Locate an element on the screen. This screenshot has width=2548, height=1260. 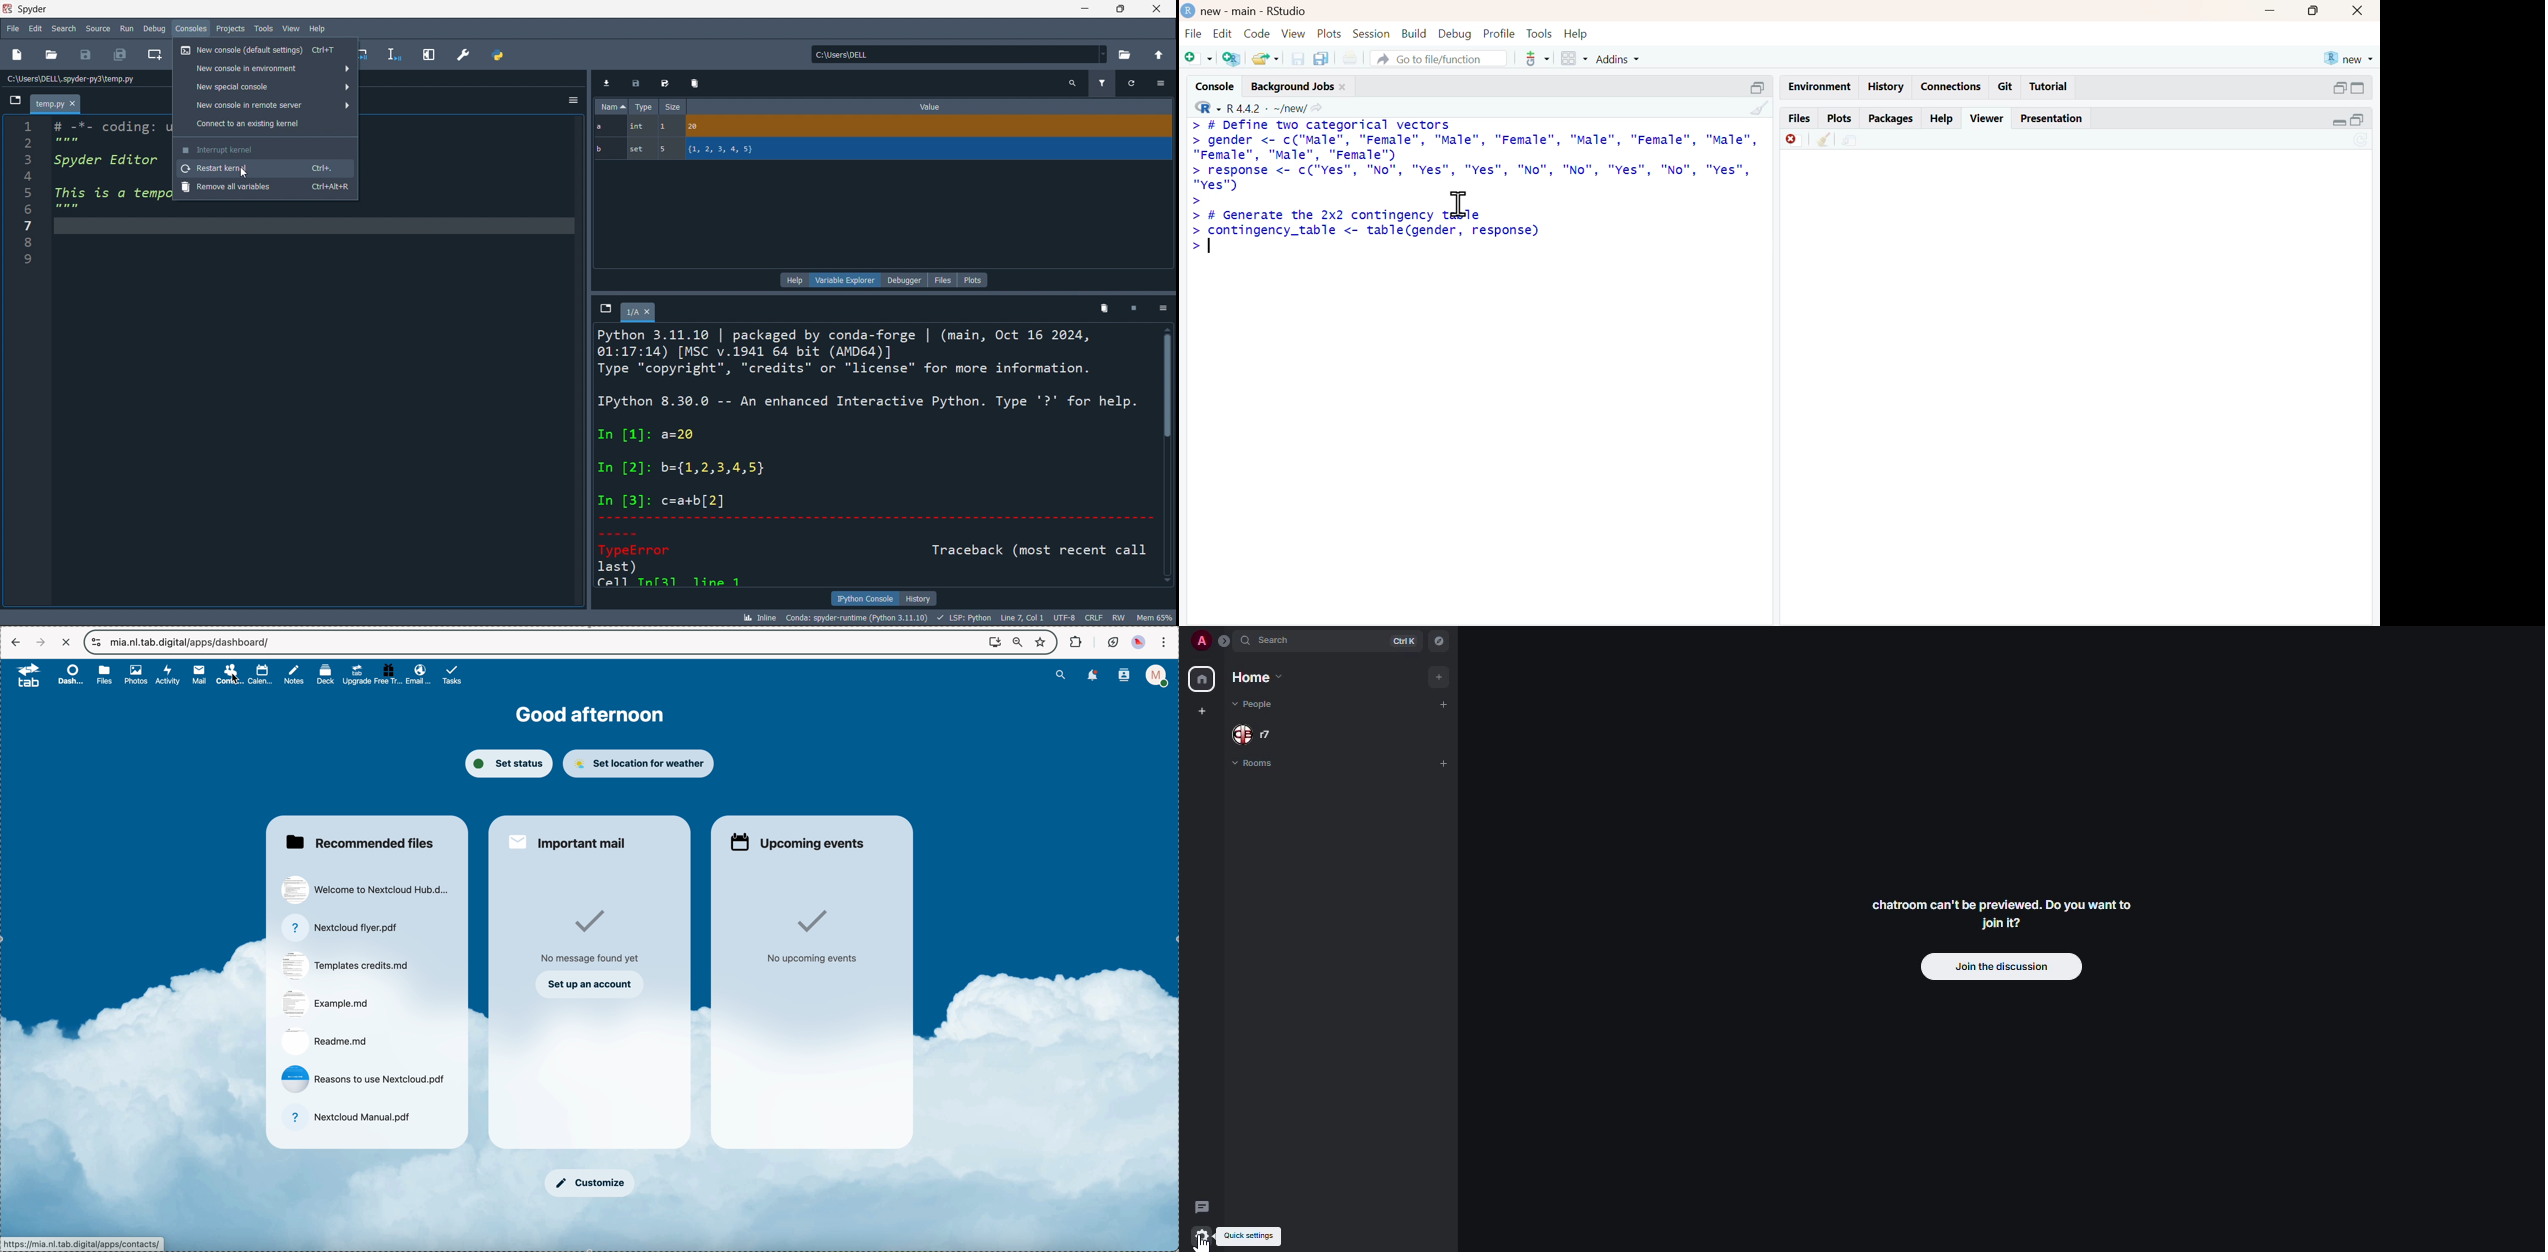
save is located at coordinates (1298, 59).